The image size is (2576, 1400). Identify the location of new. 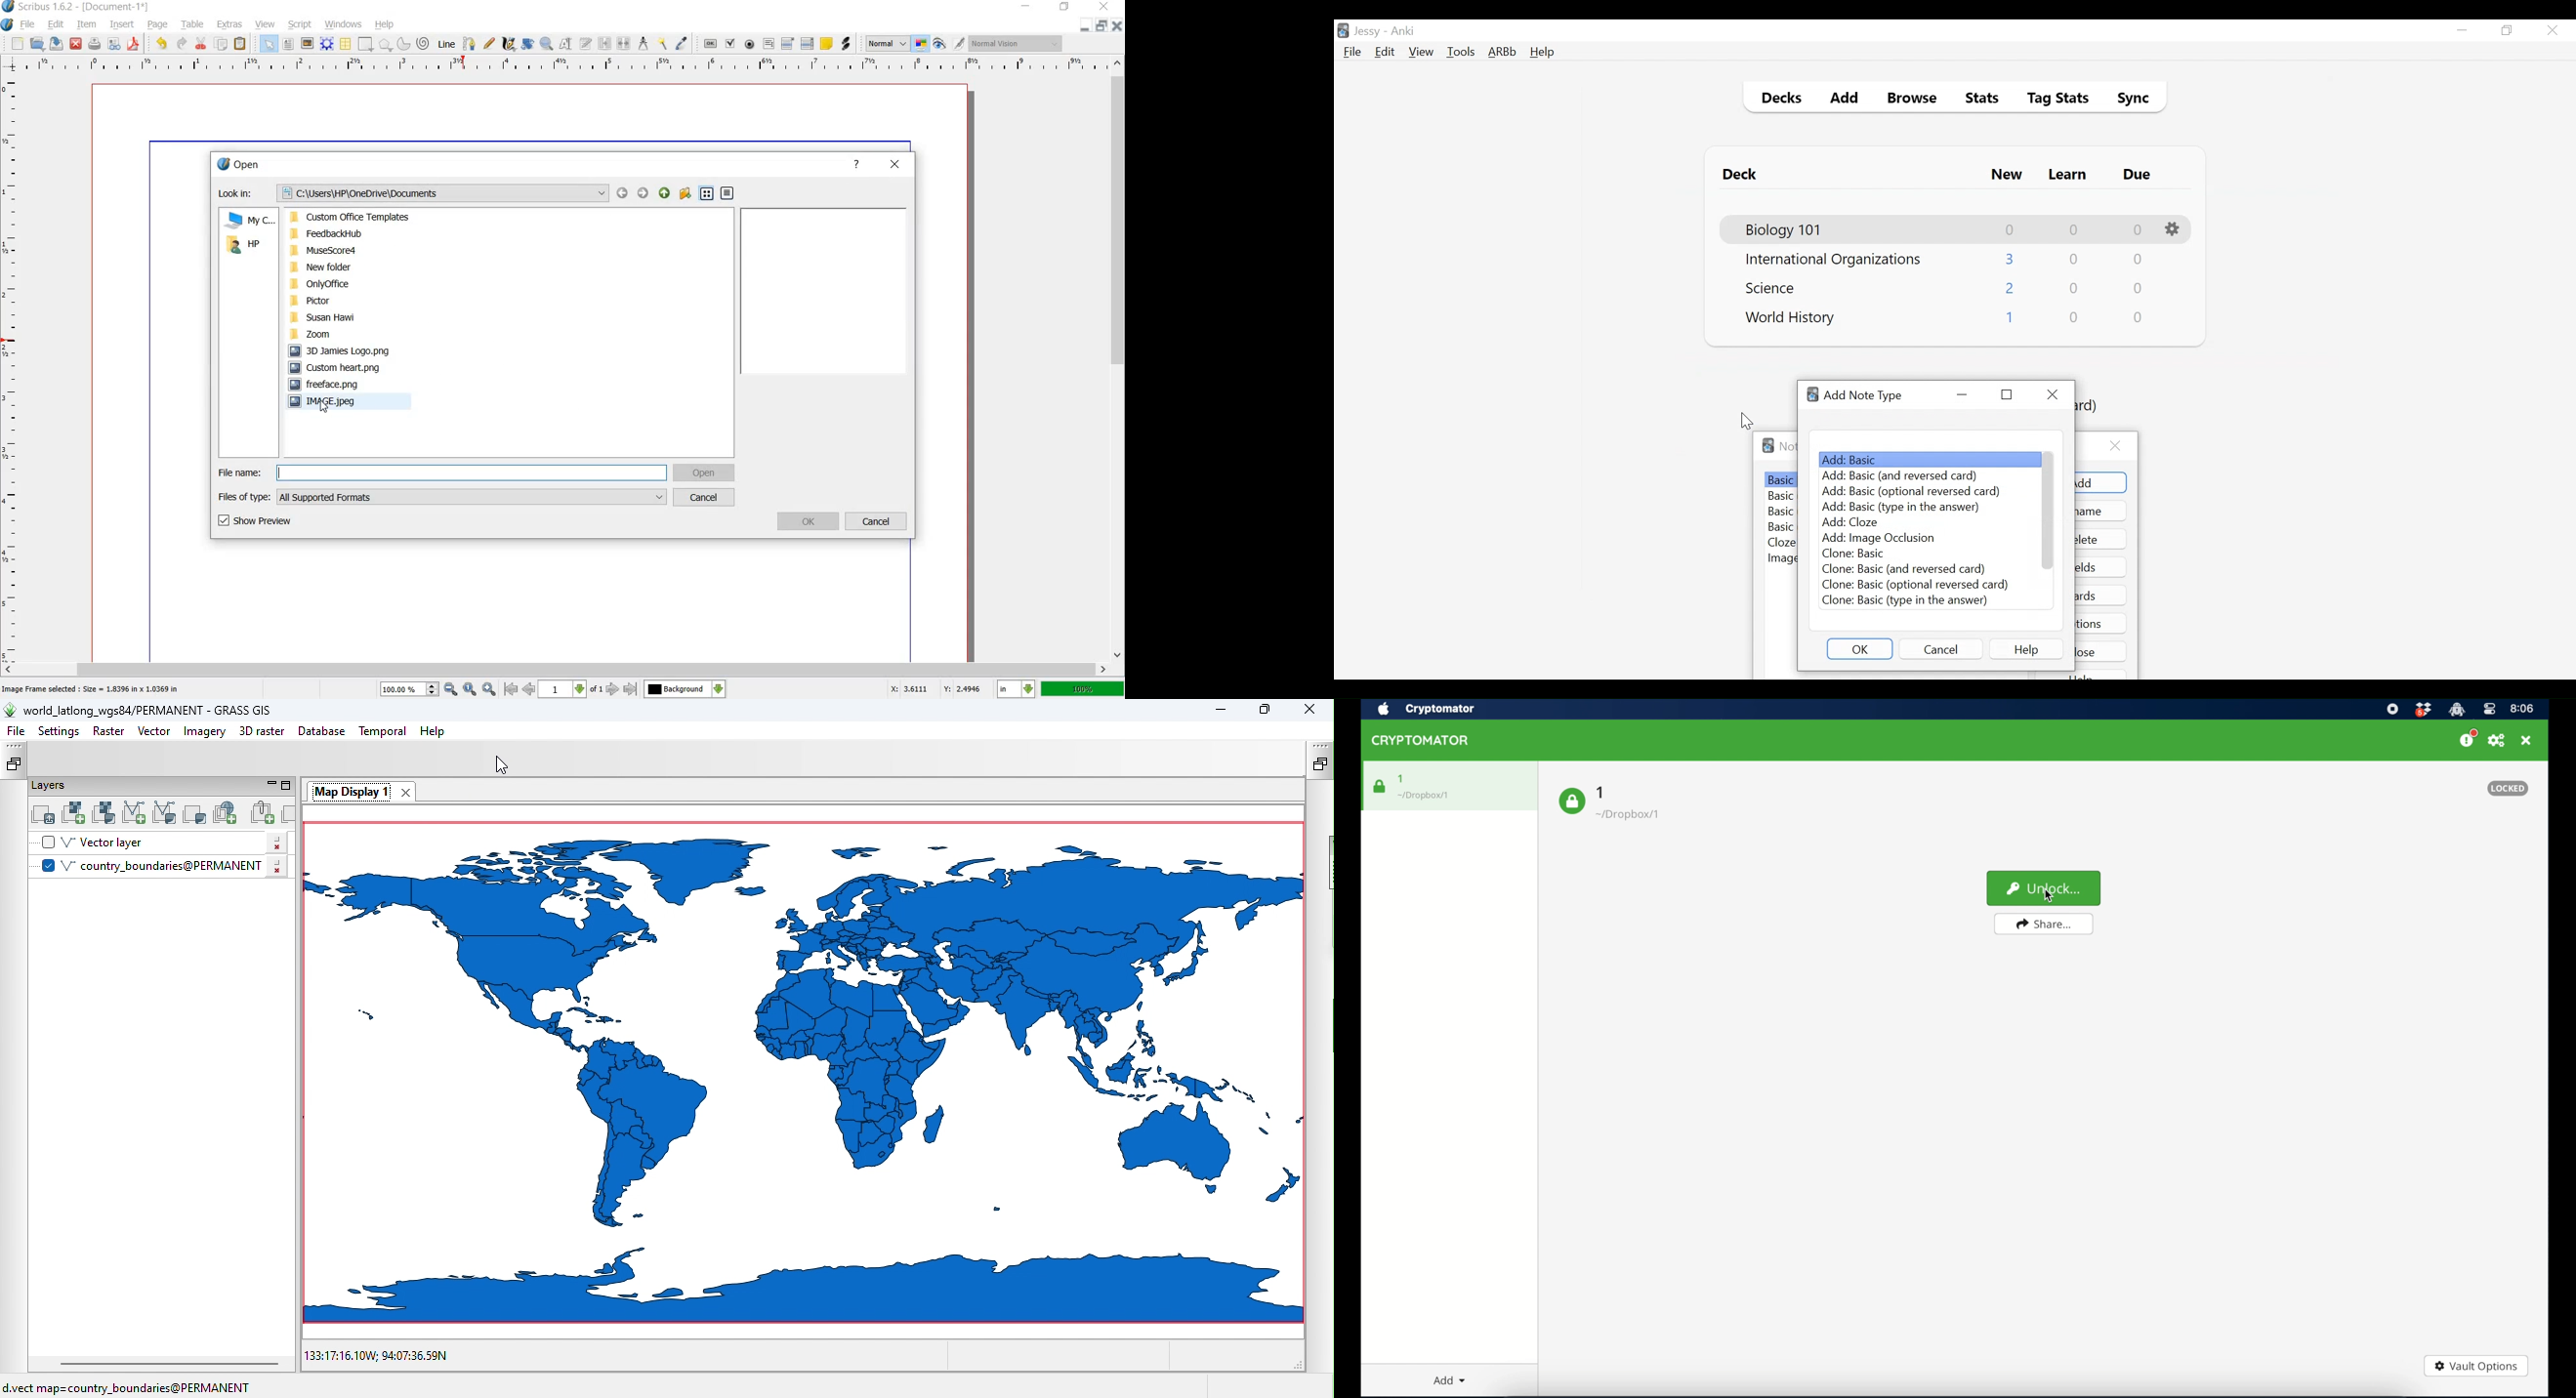
(15, 44).